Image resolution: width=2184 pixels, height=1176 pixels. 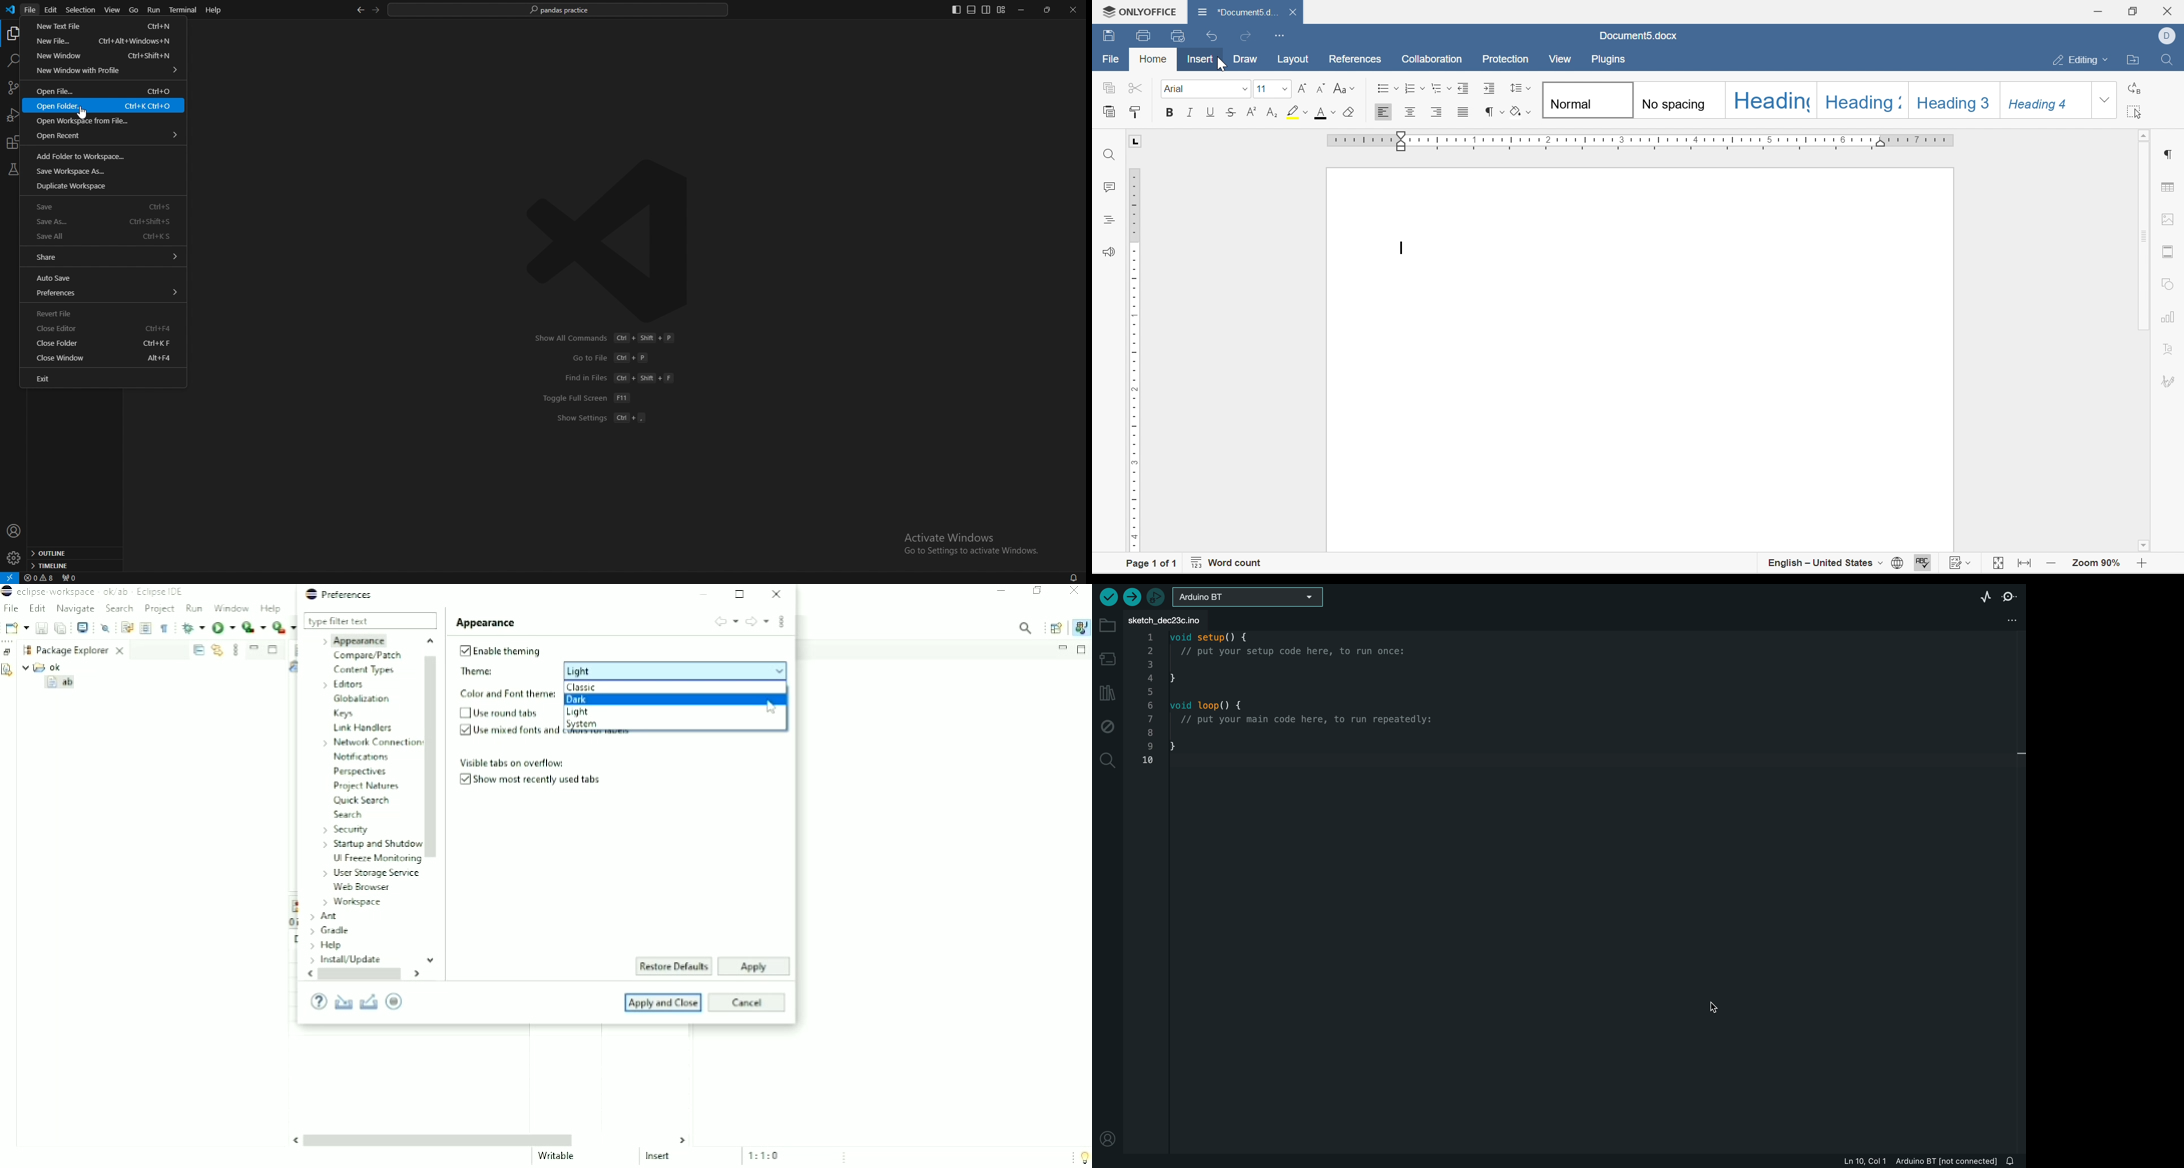 What do you see at coordinates (1293, 60) in the screenshot?
I see `layout` at bounding box center [1293, 60].